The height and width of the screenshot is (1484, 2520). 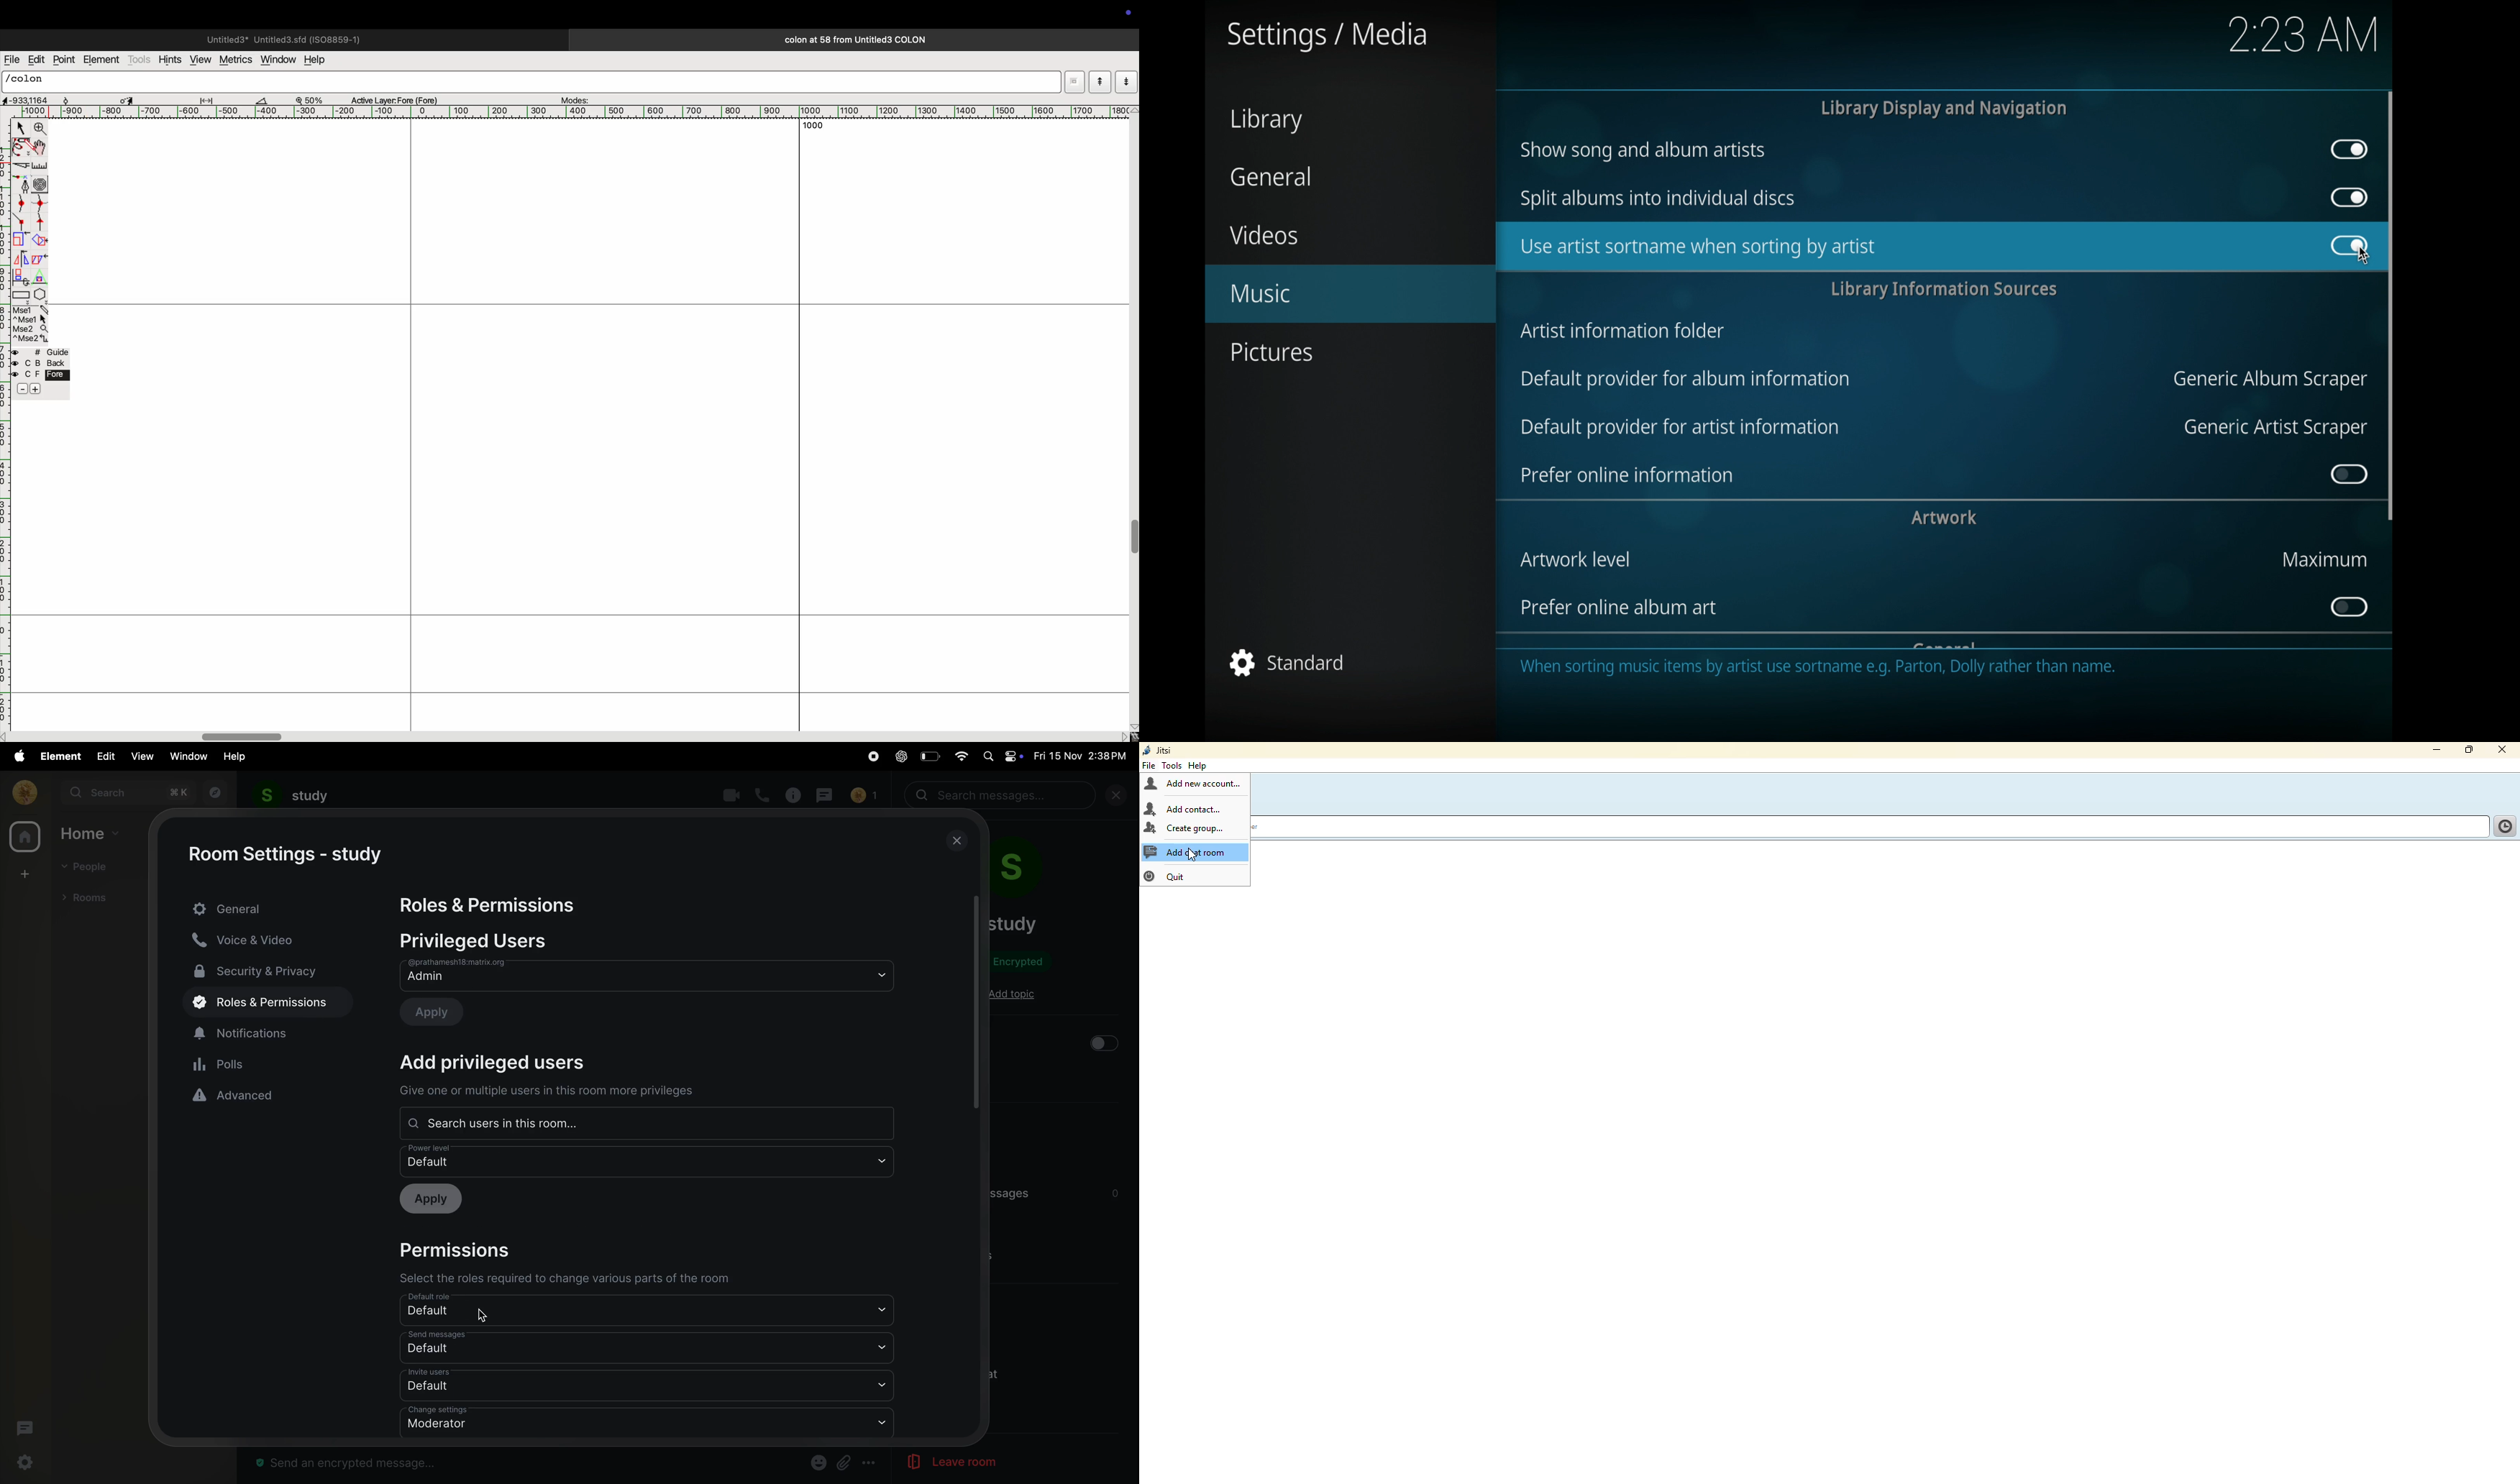 What do you see at coordinates (1126, 81) in the screenshot?
I see `mode down` at bounding box center [1126, 81].